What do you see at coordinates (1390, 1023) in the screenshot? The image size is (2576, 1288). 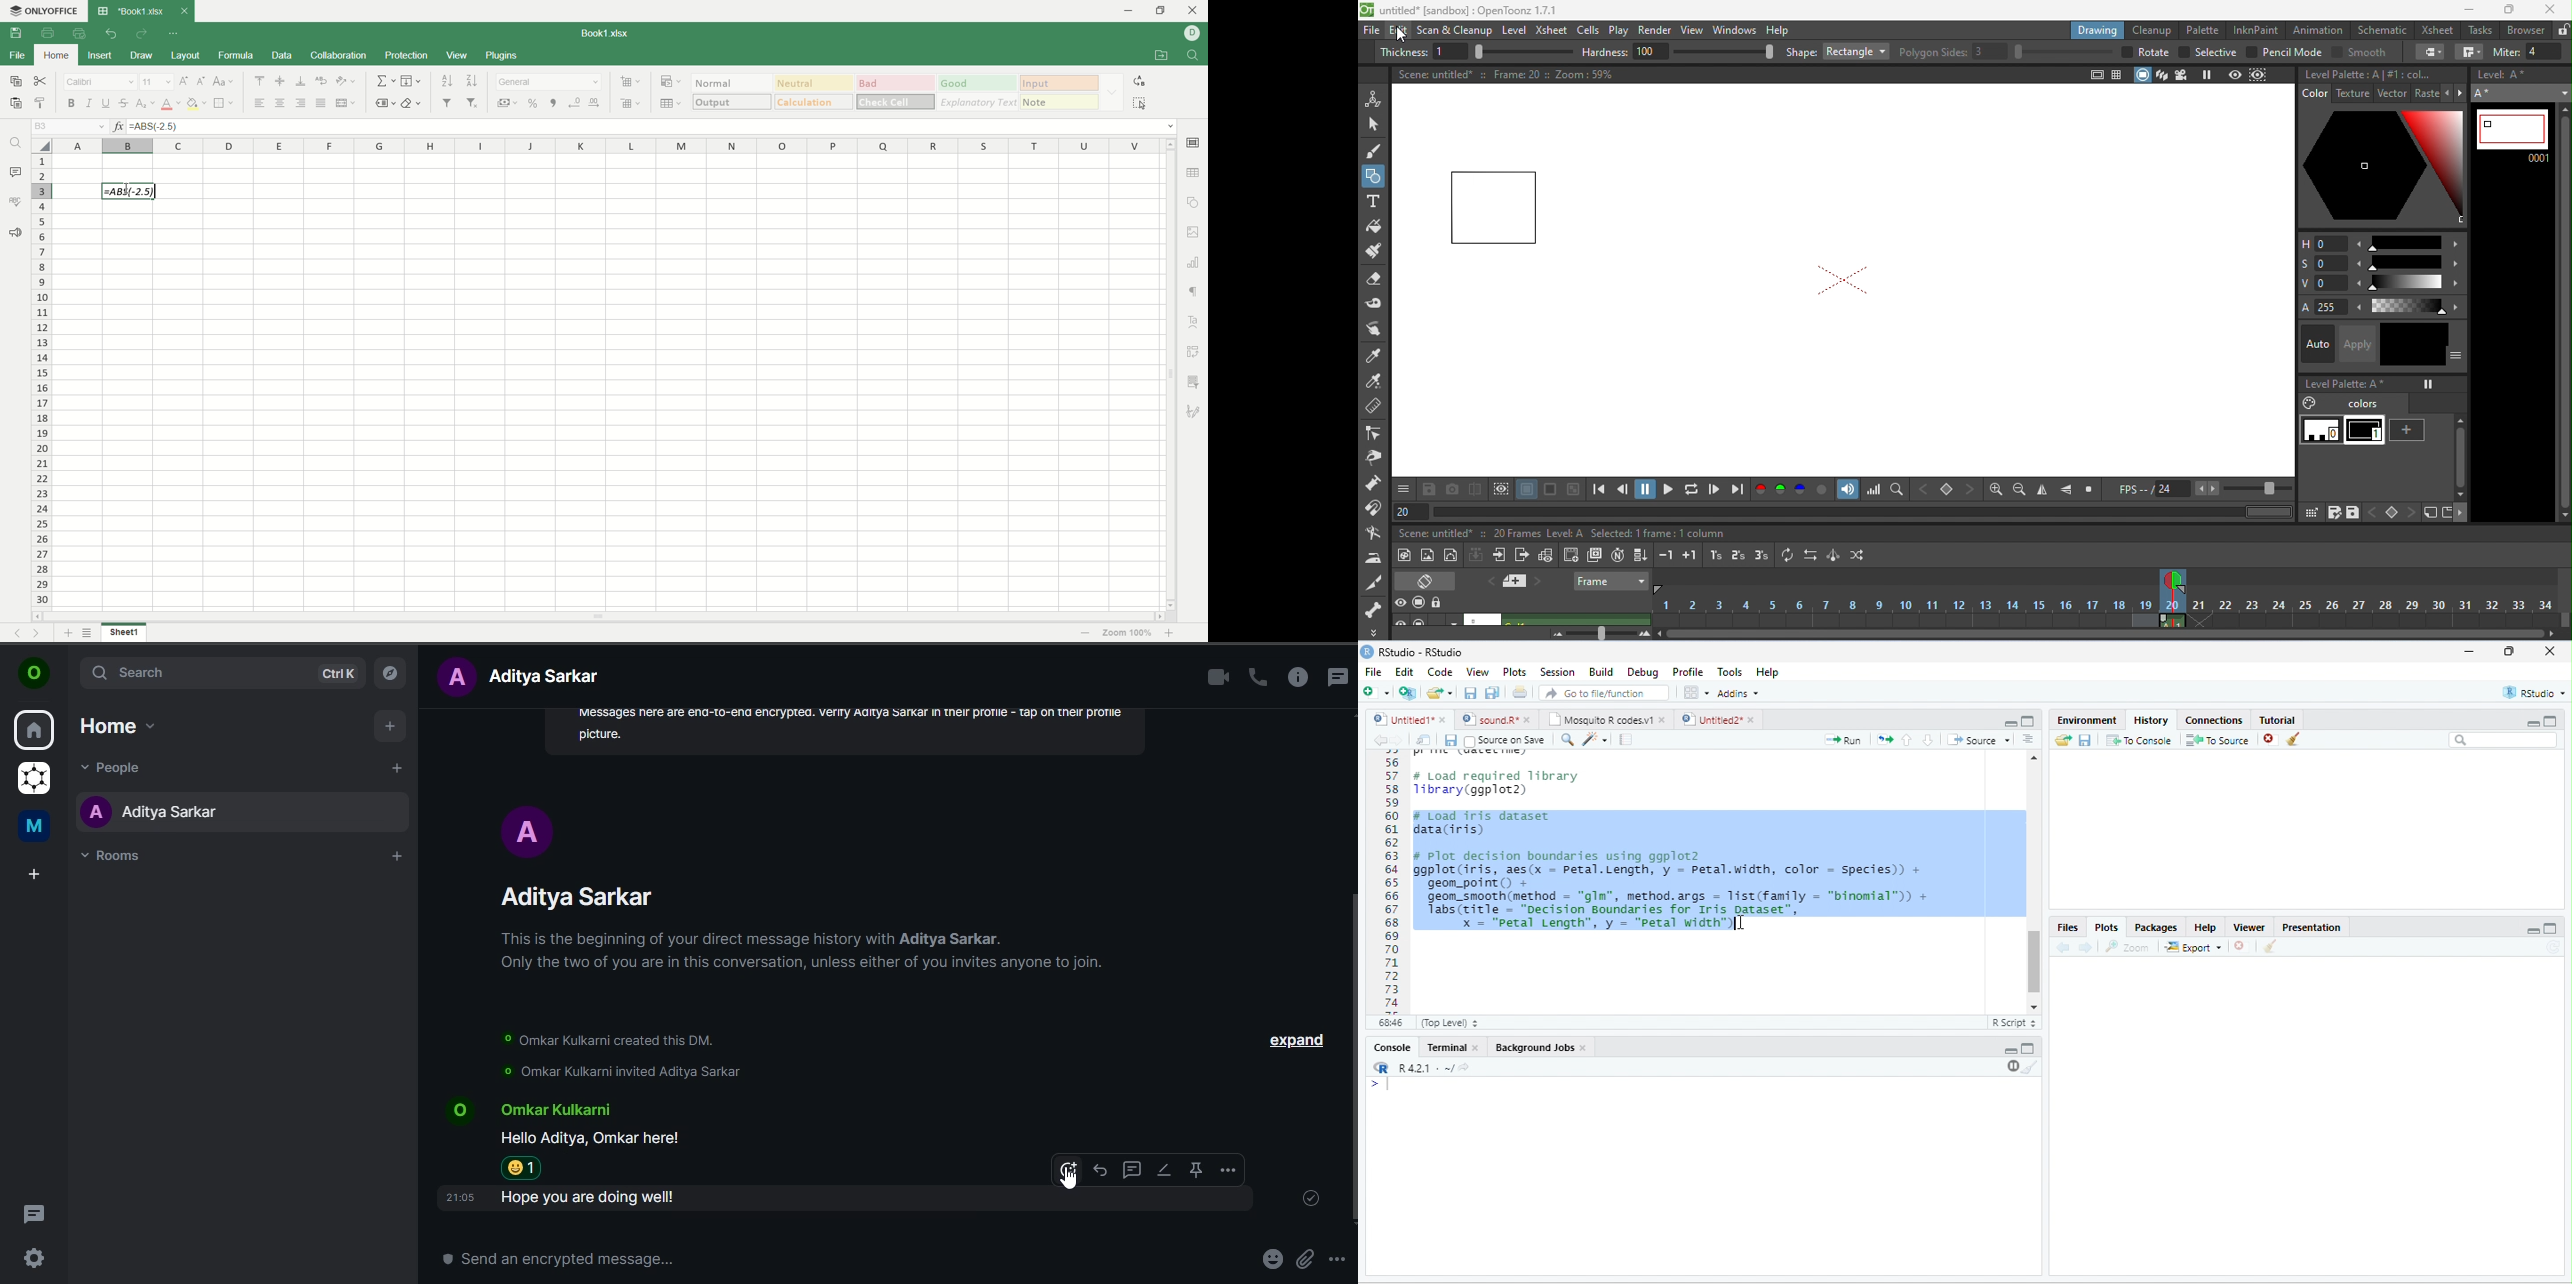 I see `68:46` at bounding box center [1390, 1023].